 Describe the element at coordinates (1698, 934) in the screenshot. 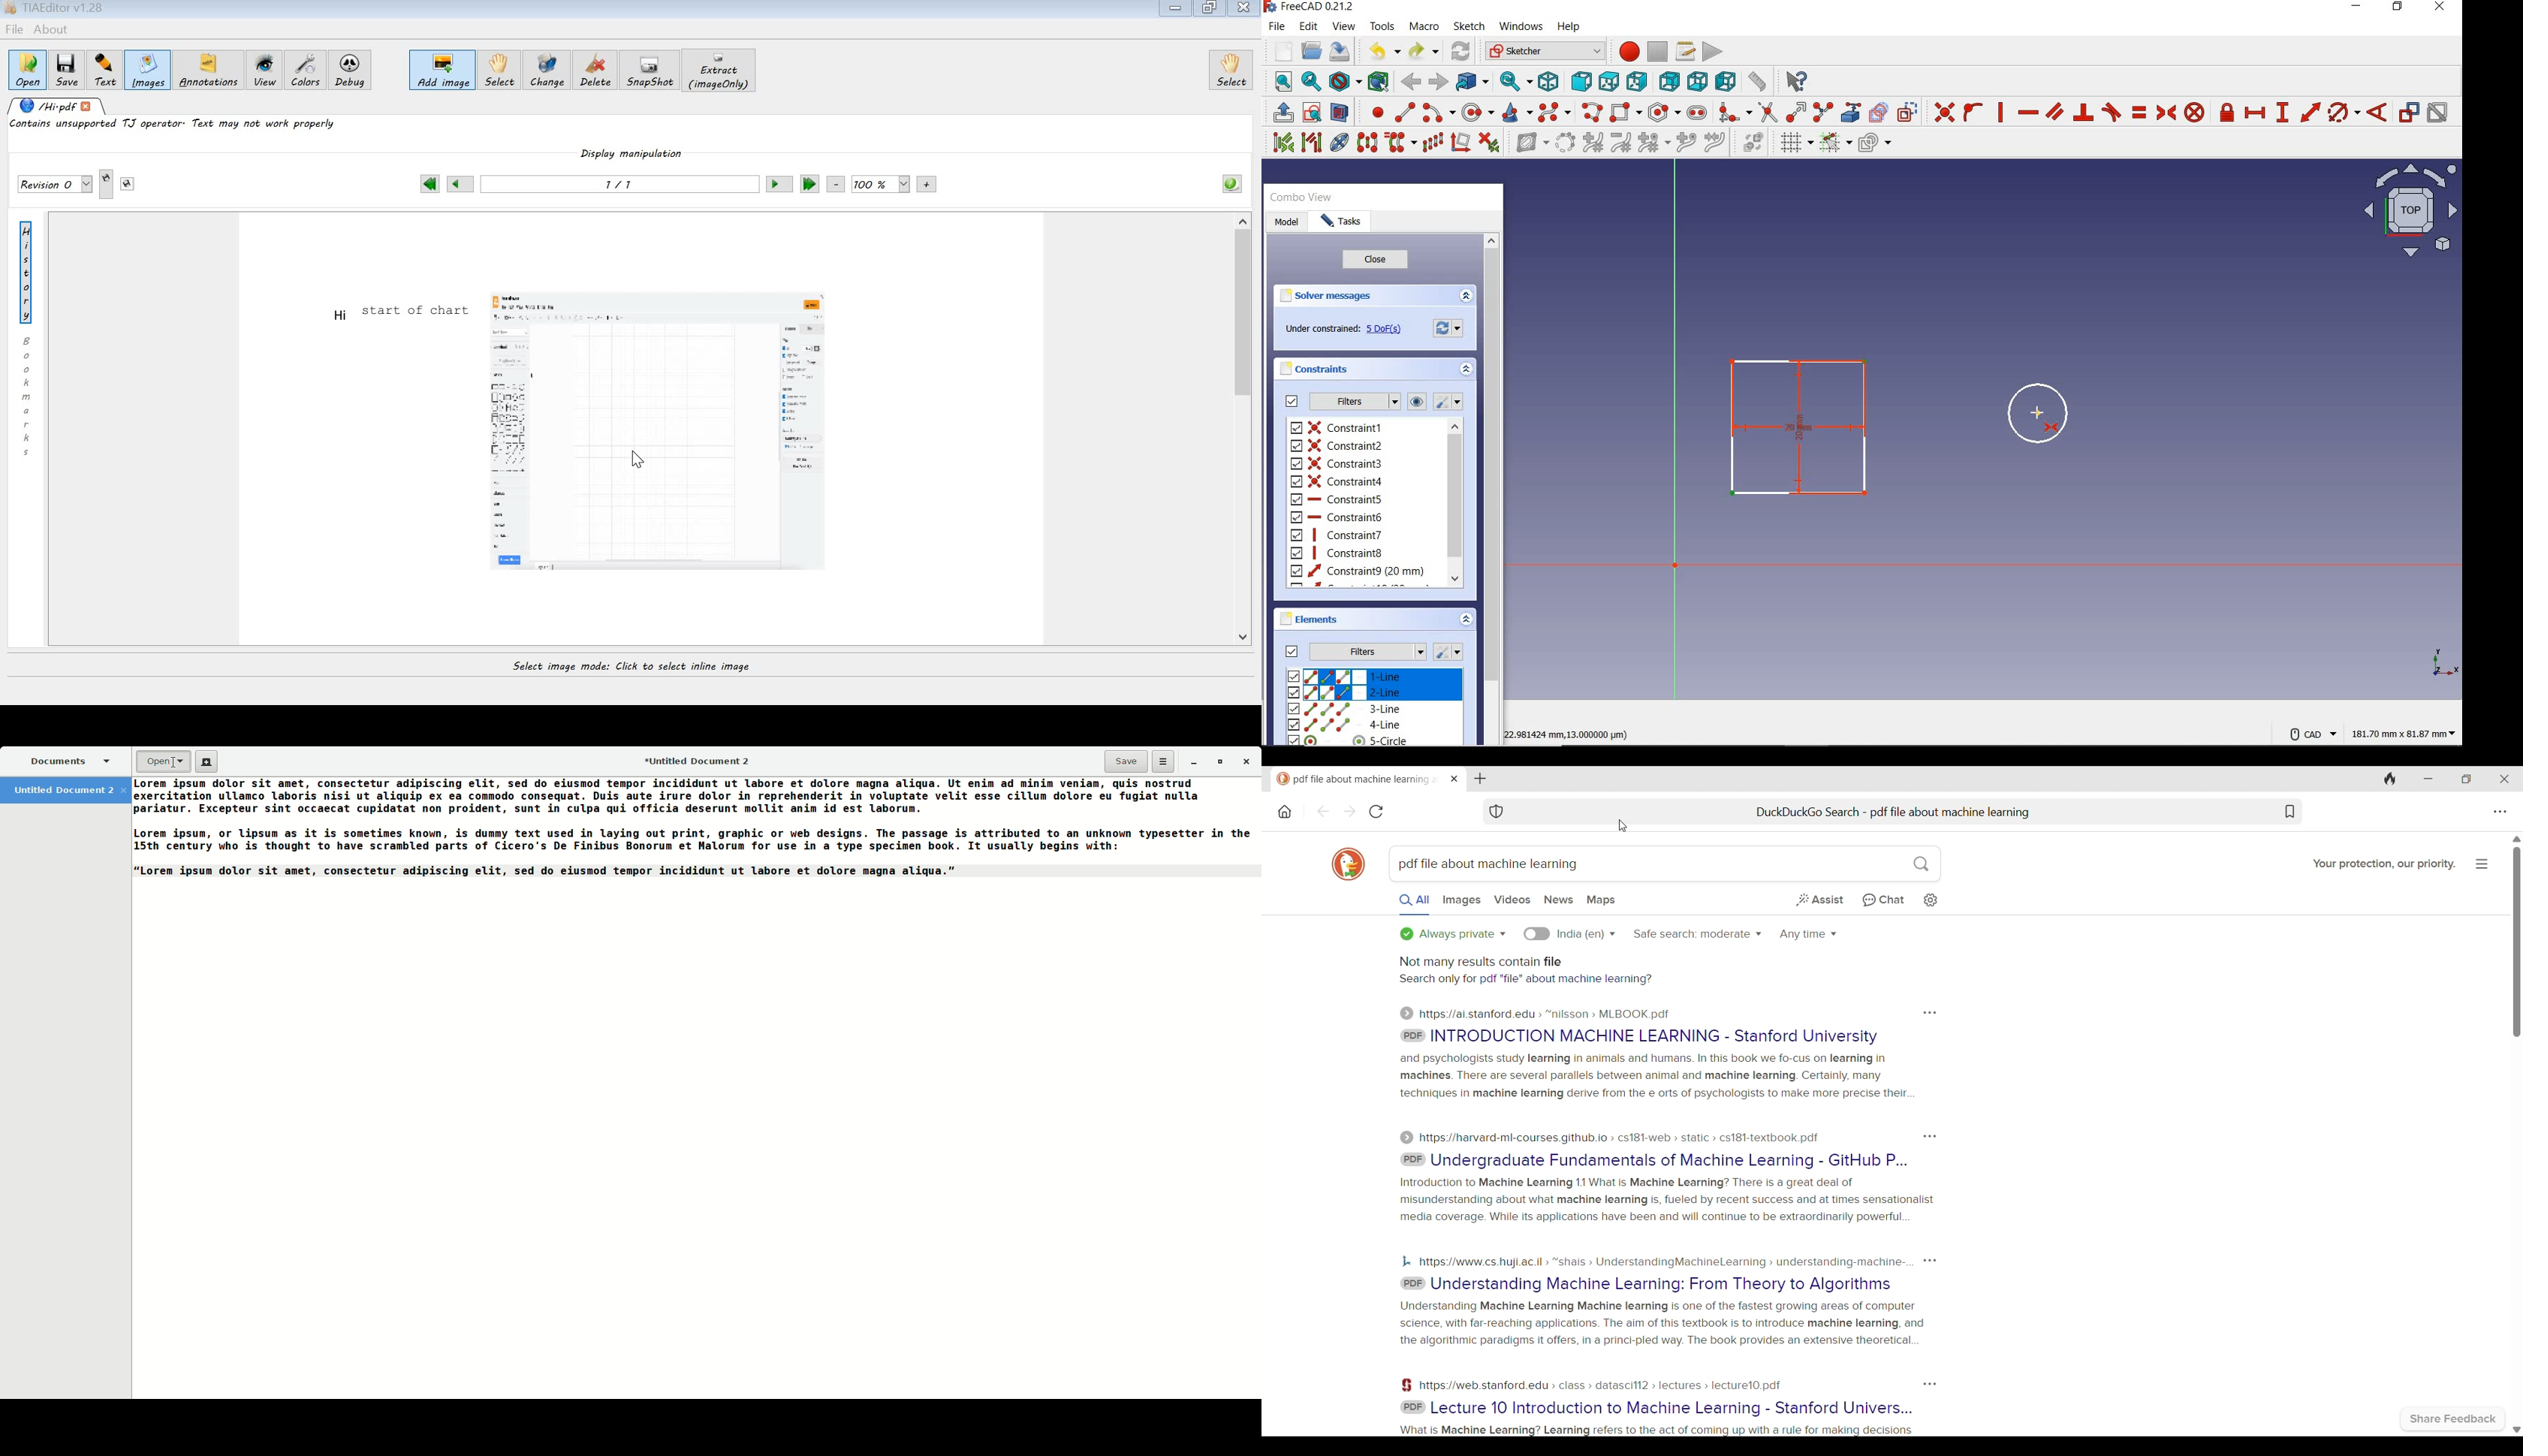

I see `Safe search options ` at that location.